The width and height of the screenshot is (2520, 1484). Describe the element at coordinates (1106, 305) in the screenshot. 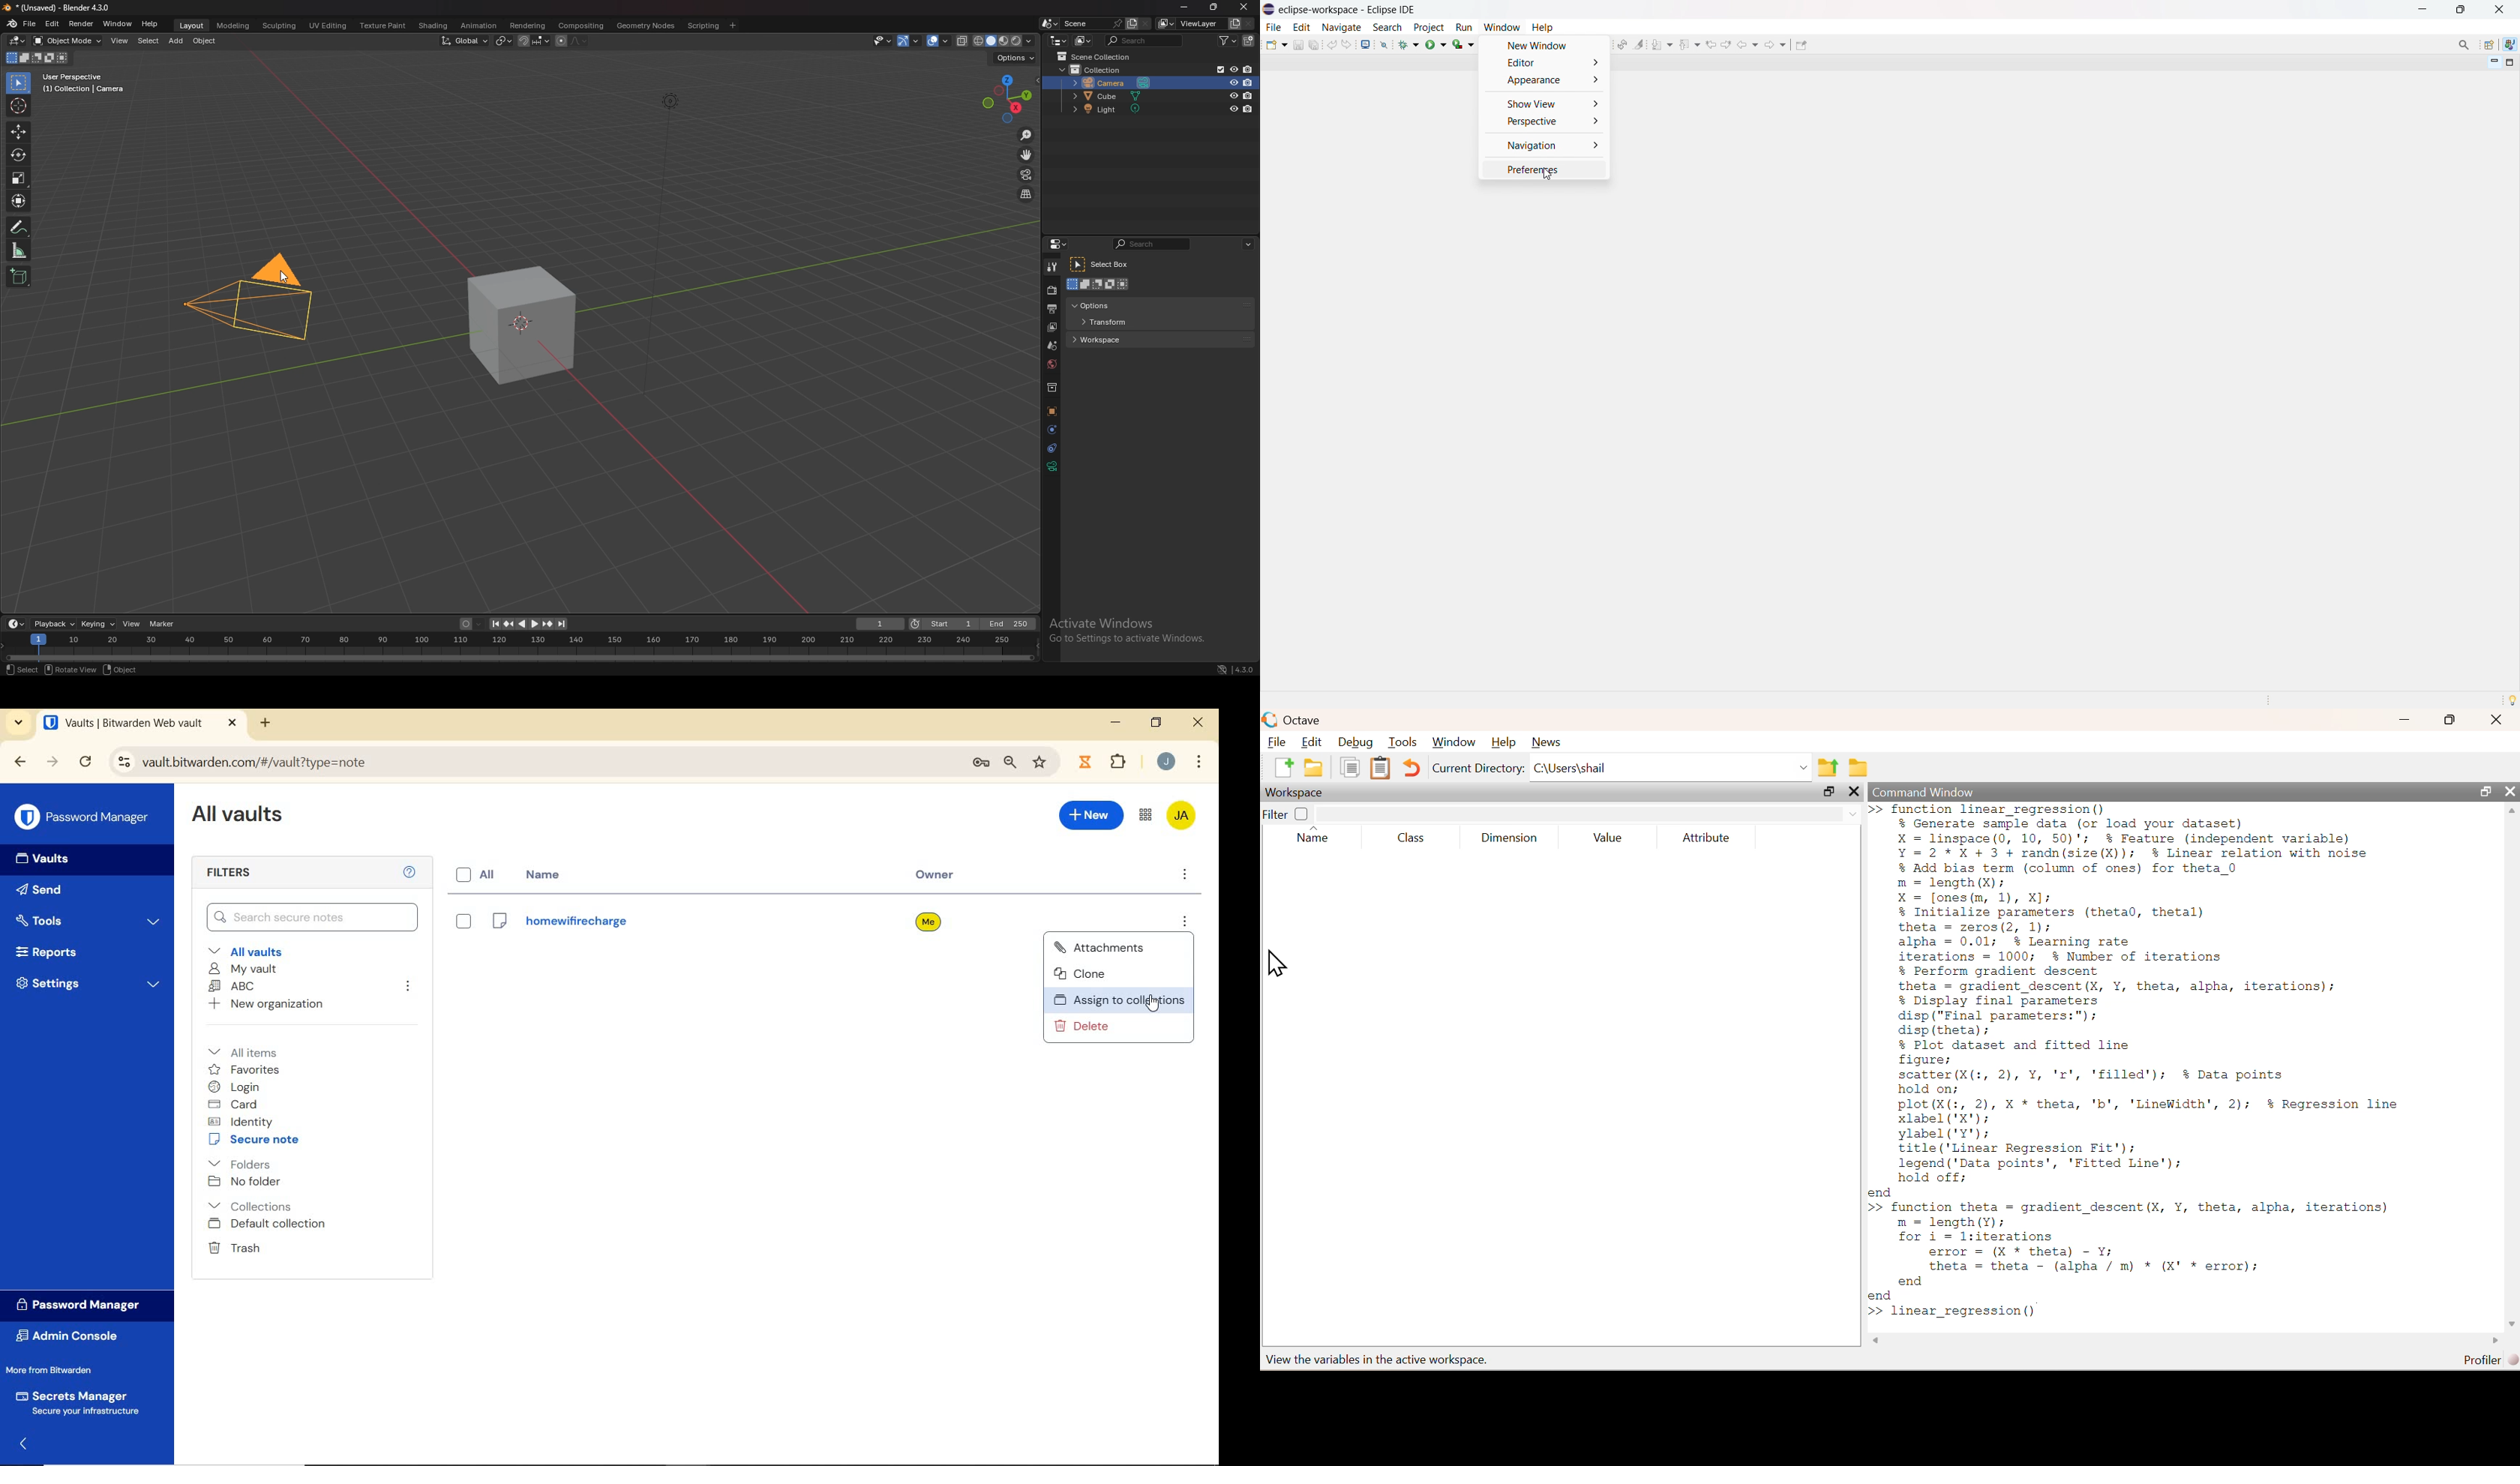

I see `options` at that location.